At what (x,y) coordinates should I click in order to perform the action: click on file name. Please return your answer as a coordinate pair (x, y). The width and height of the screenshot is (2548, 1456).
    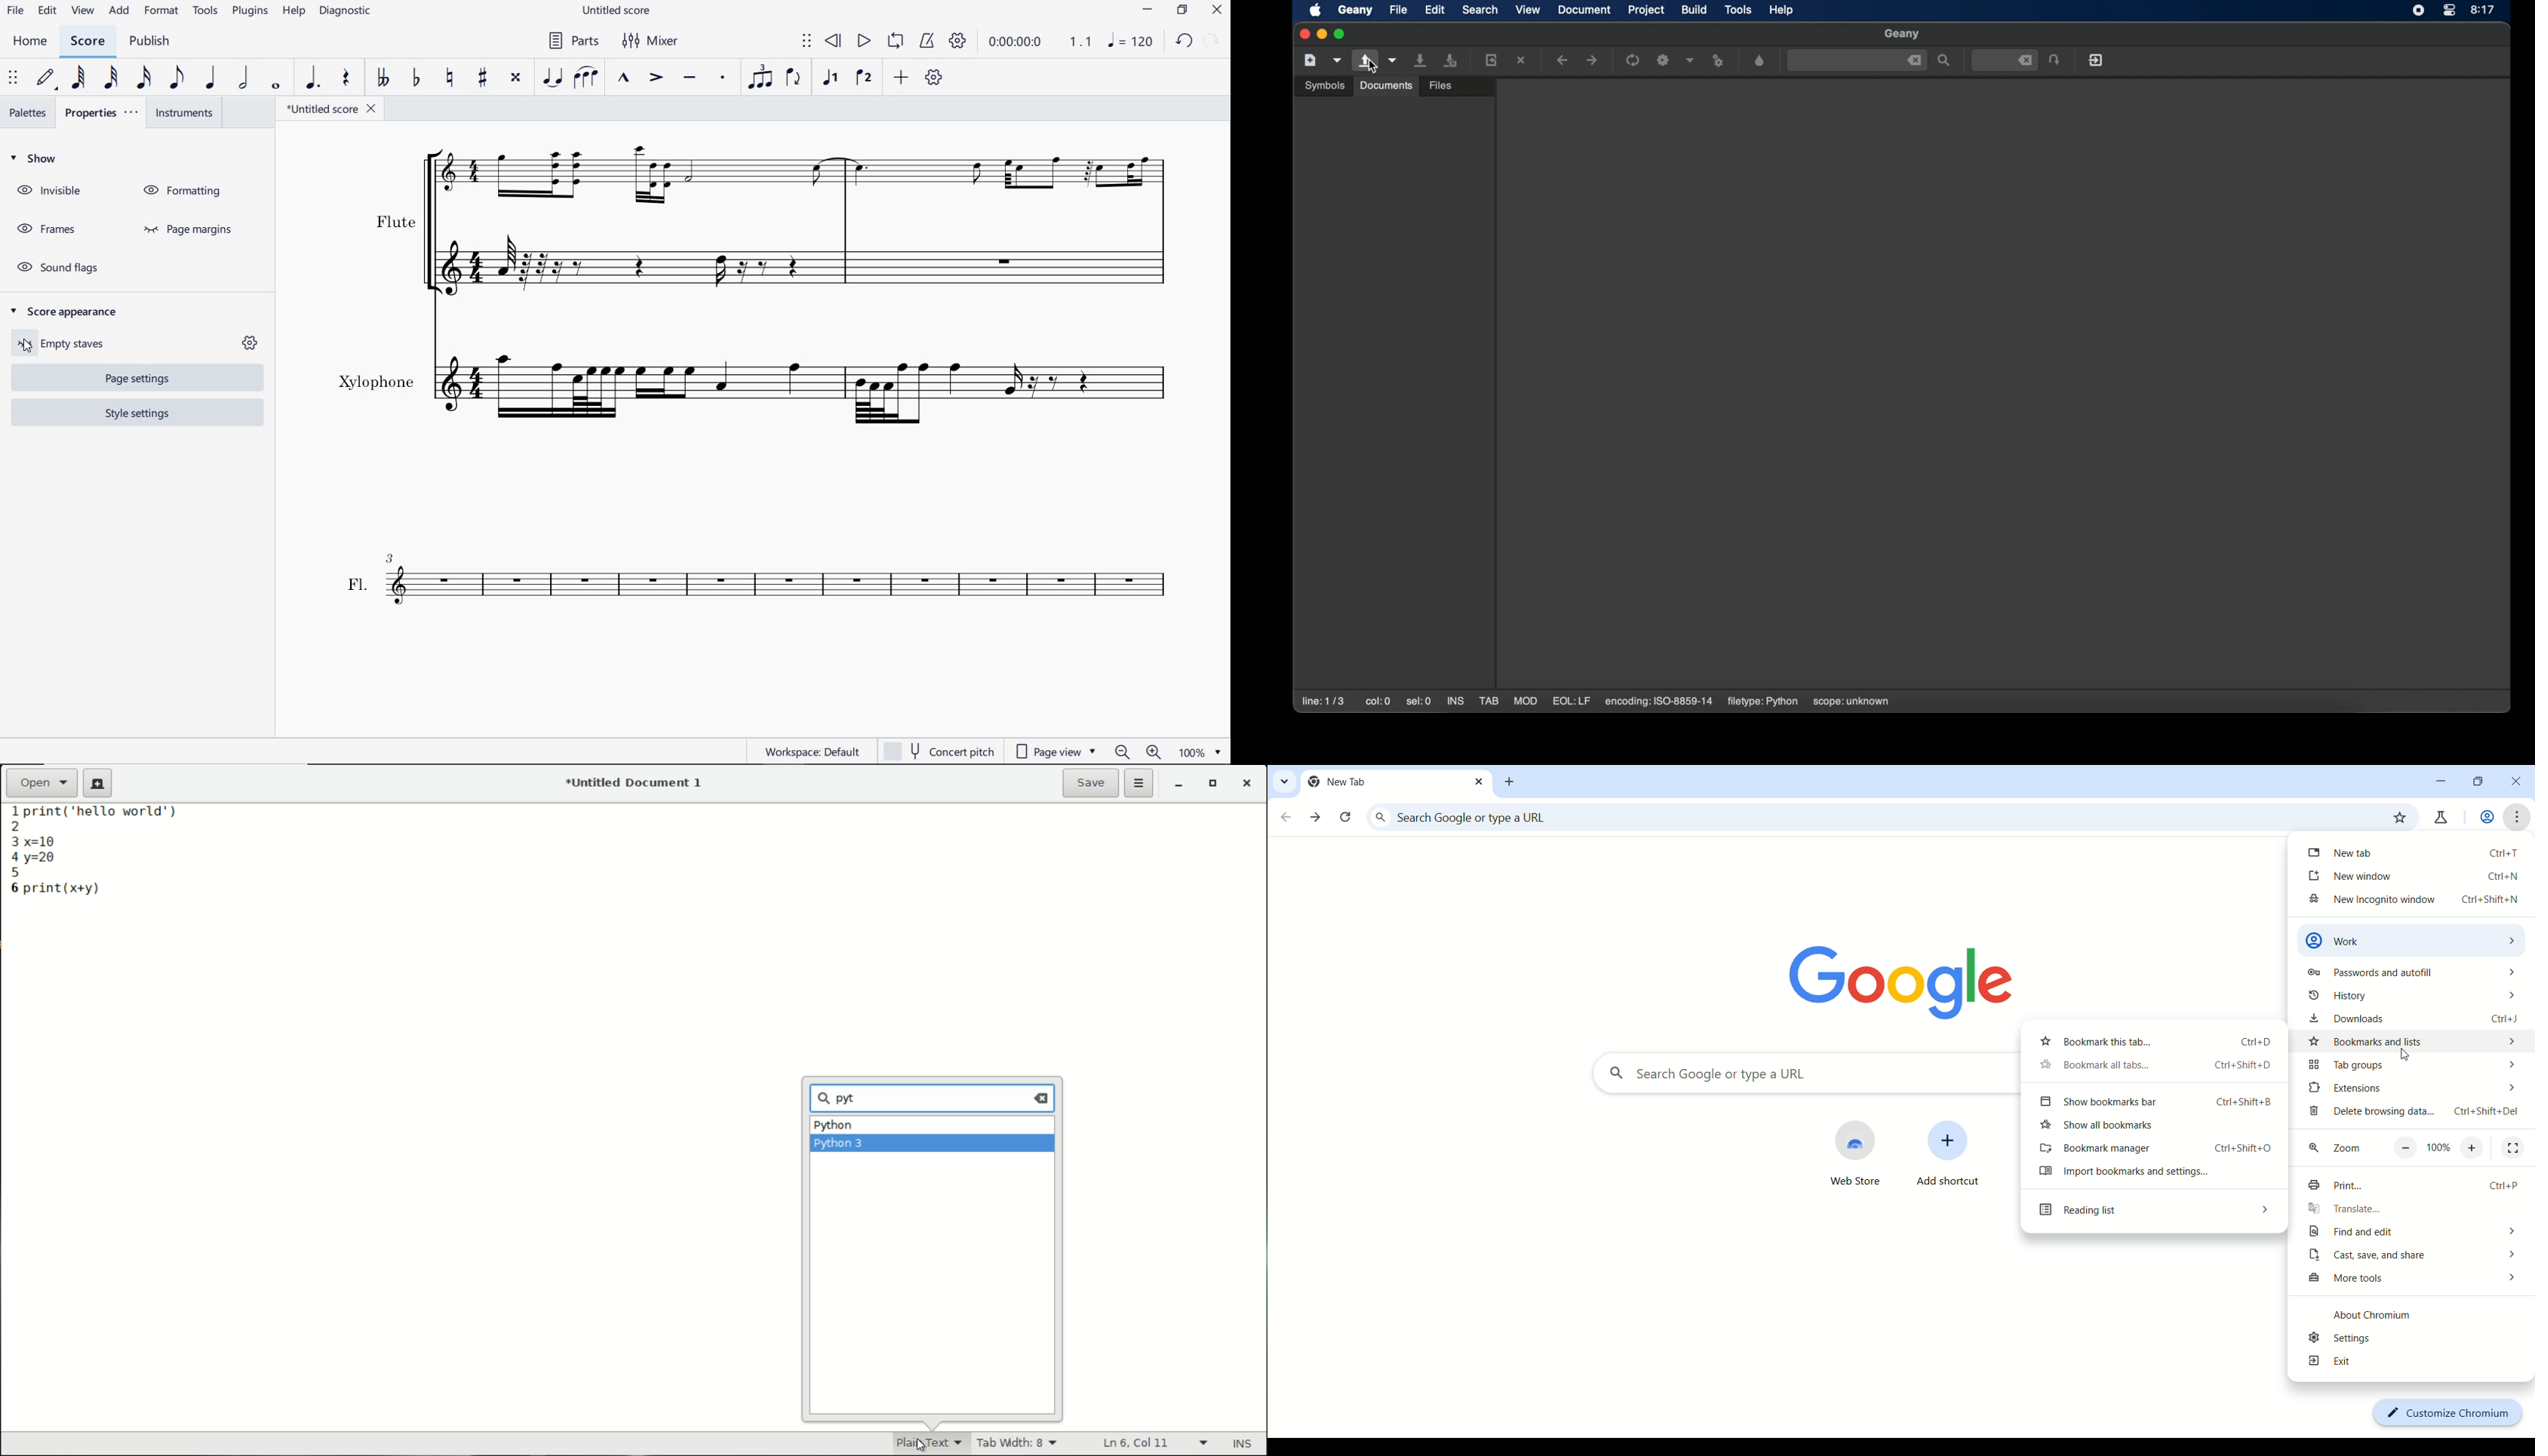
    Looking at the image, I should click on (637, 782).